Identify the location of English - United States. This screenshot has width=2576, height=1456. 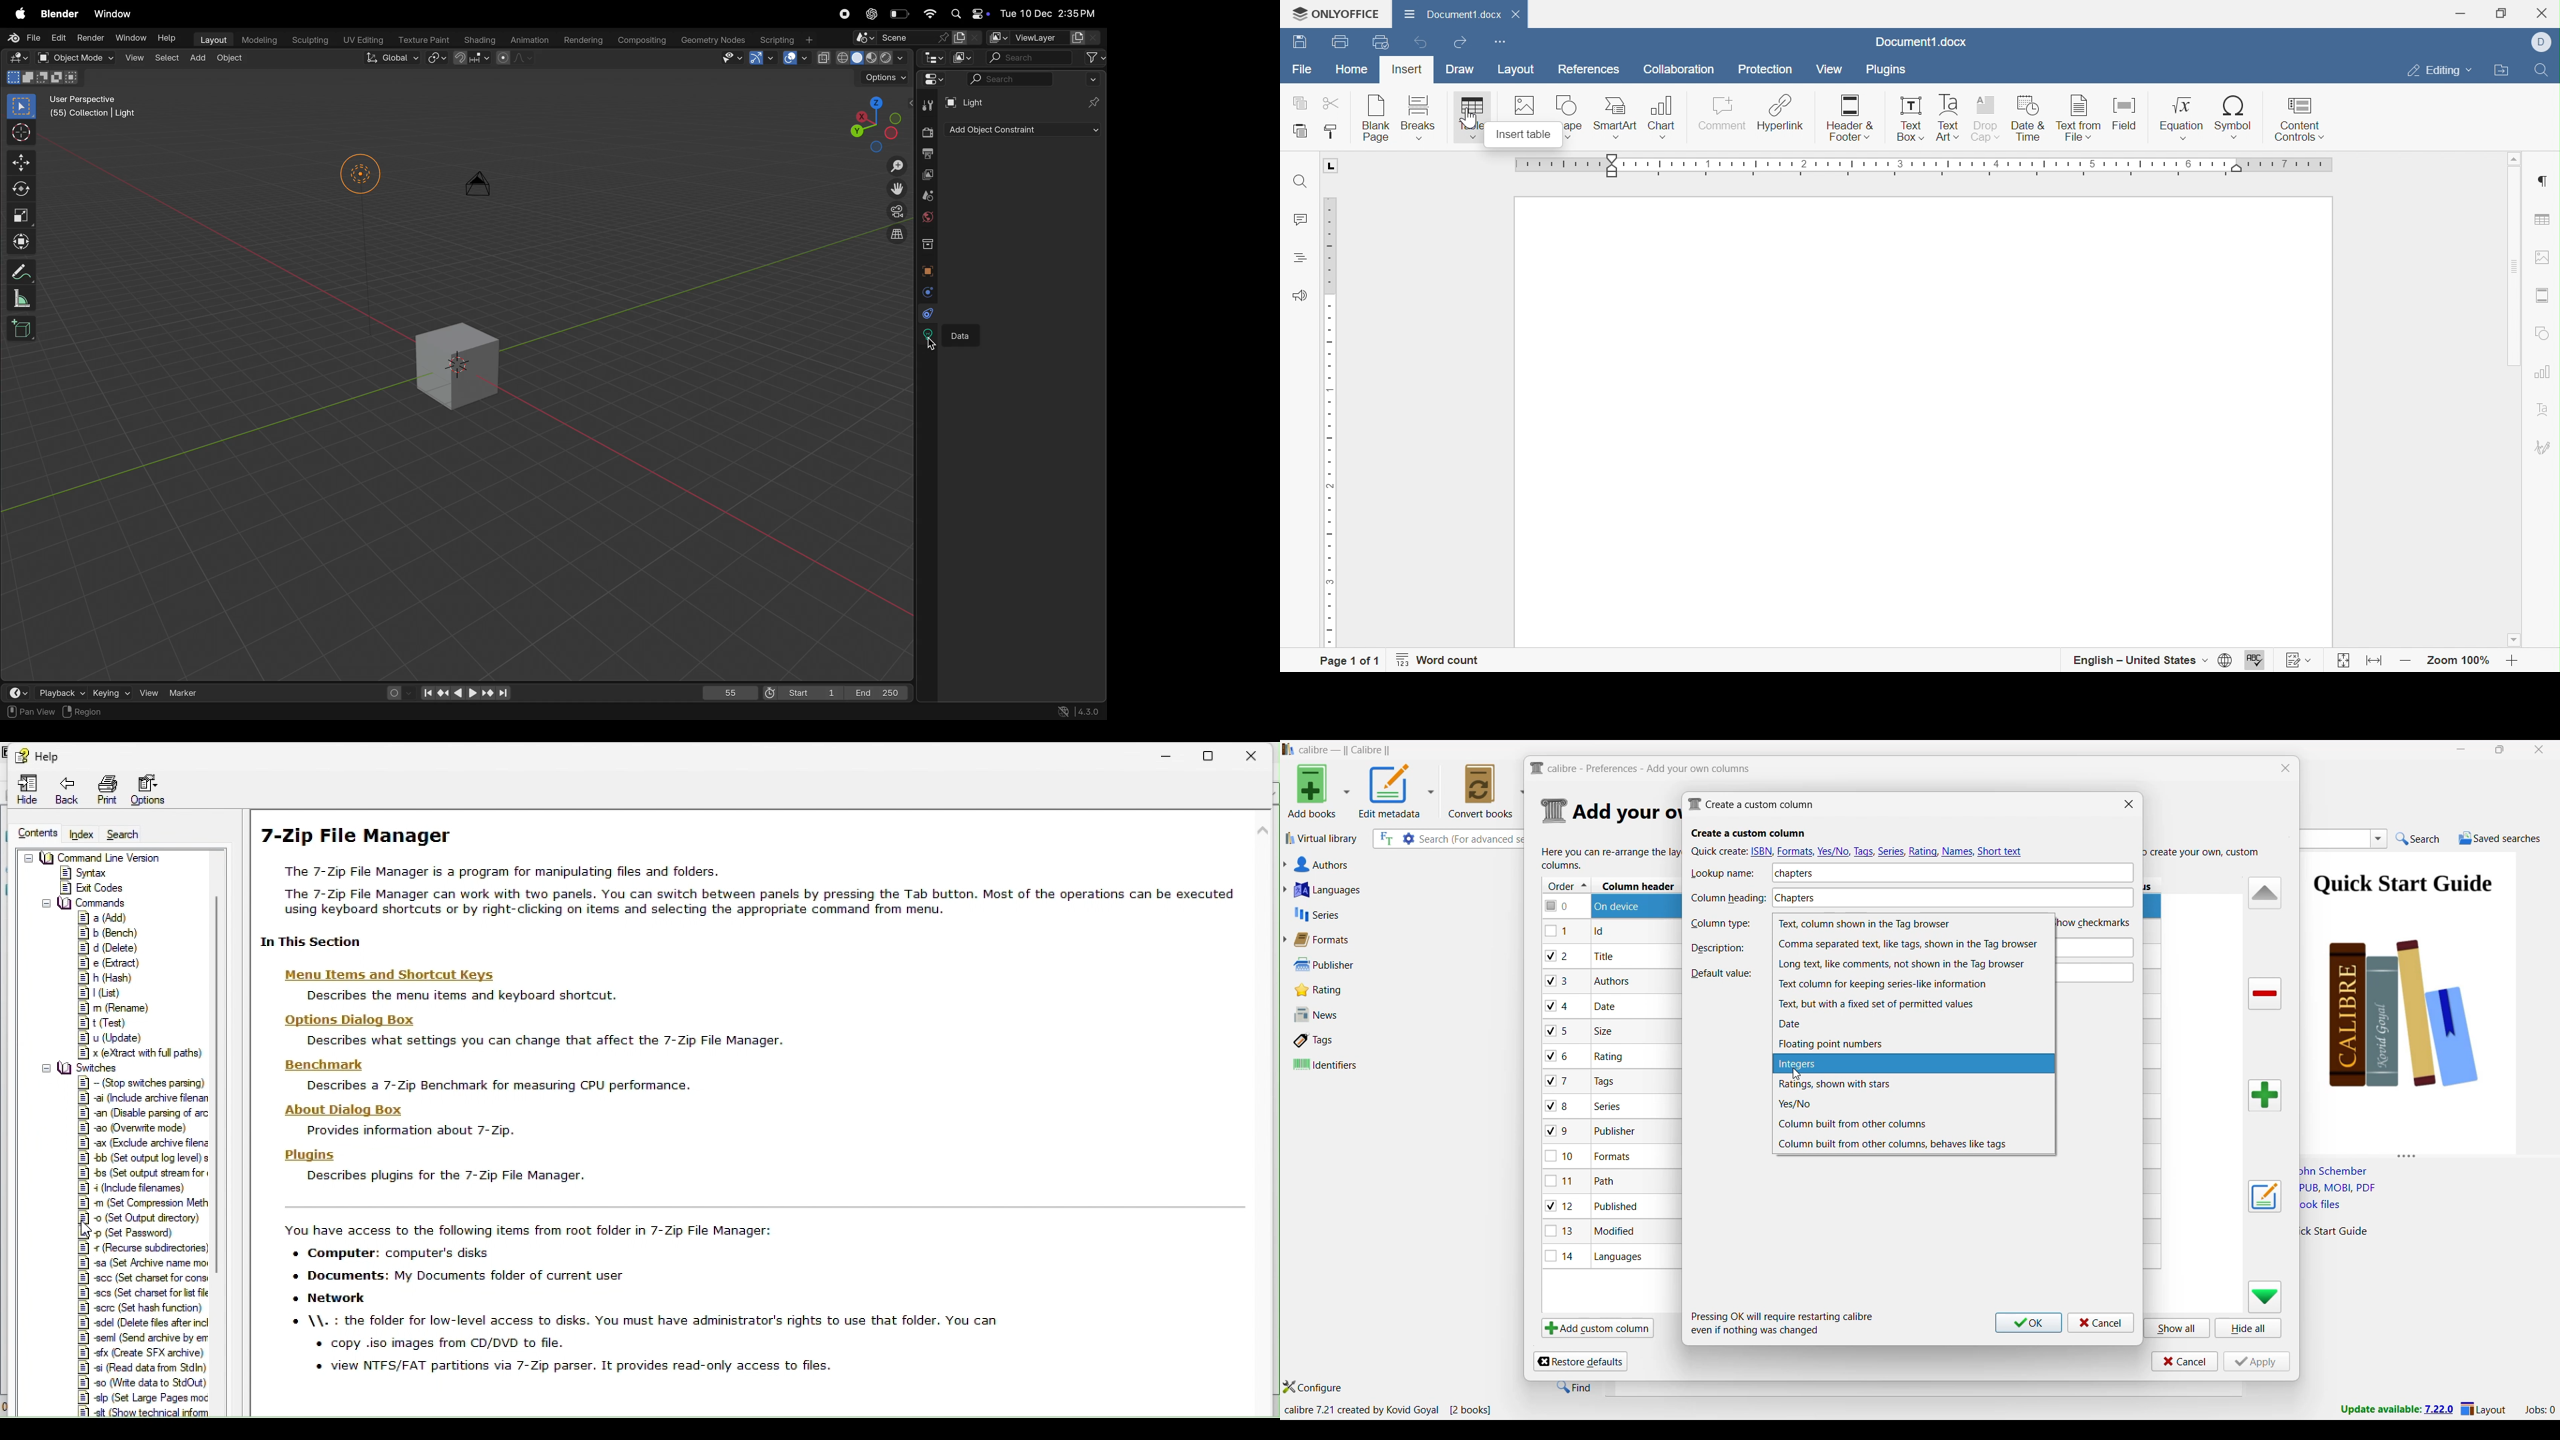
(2140, 659).